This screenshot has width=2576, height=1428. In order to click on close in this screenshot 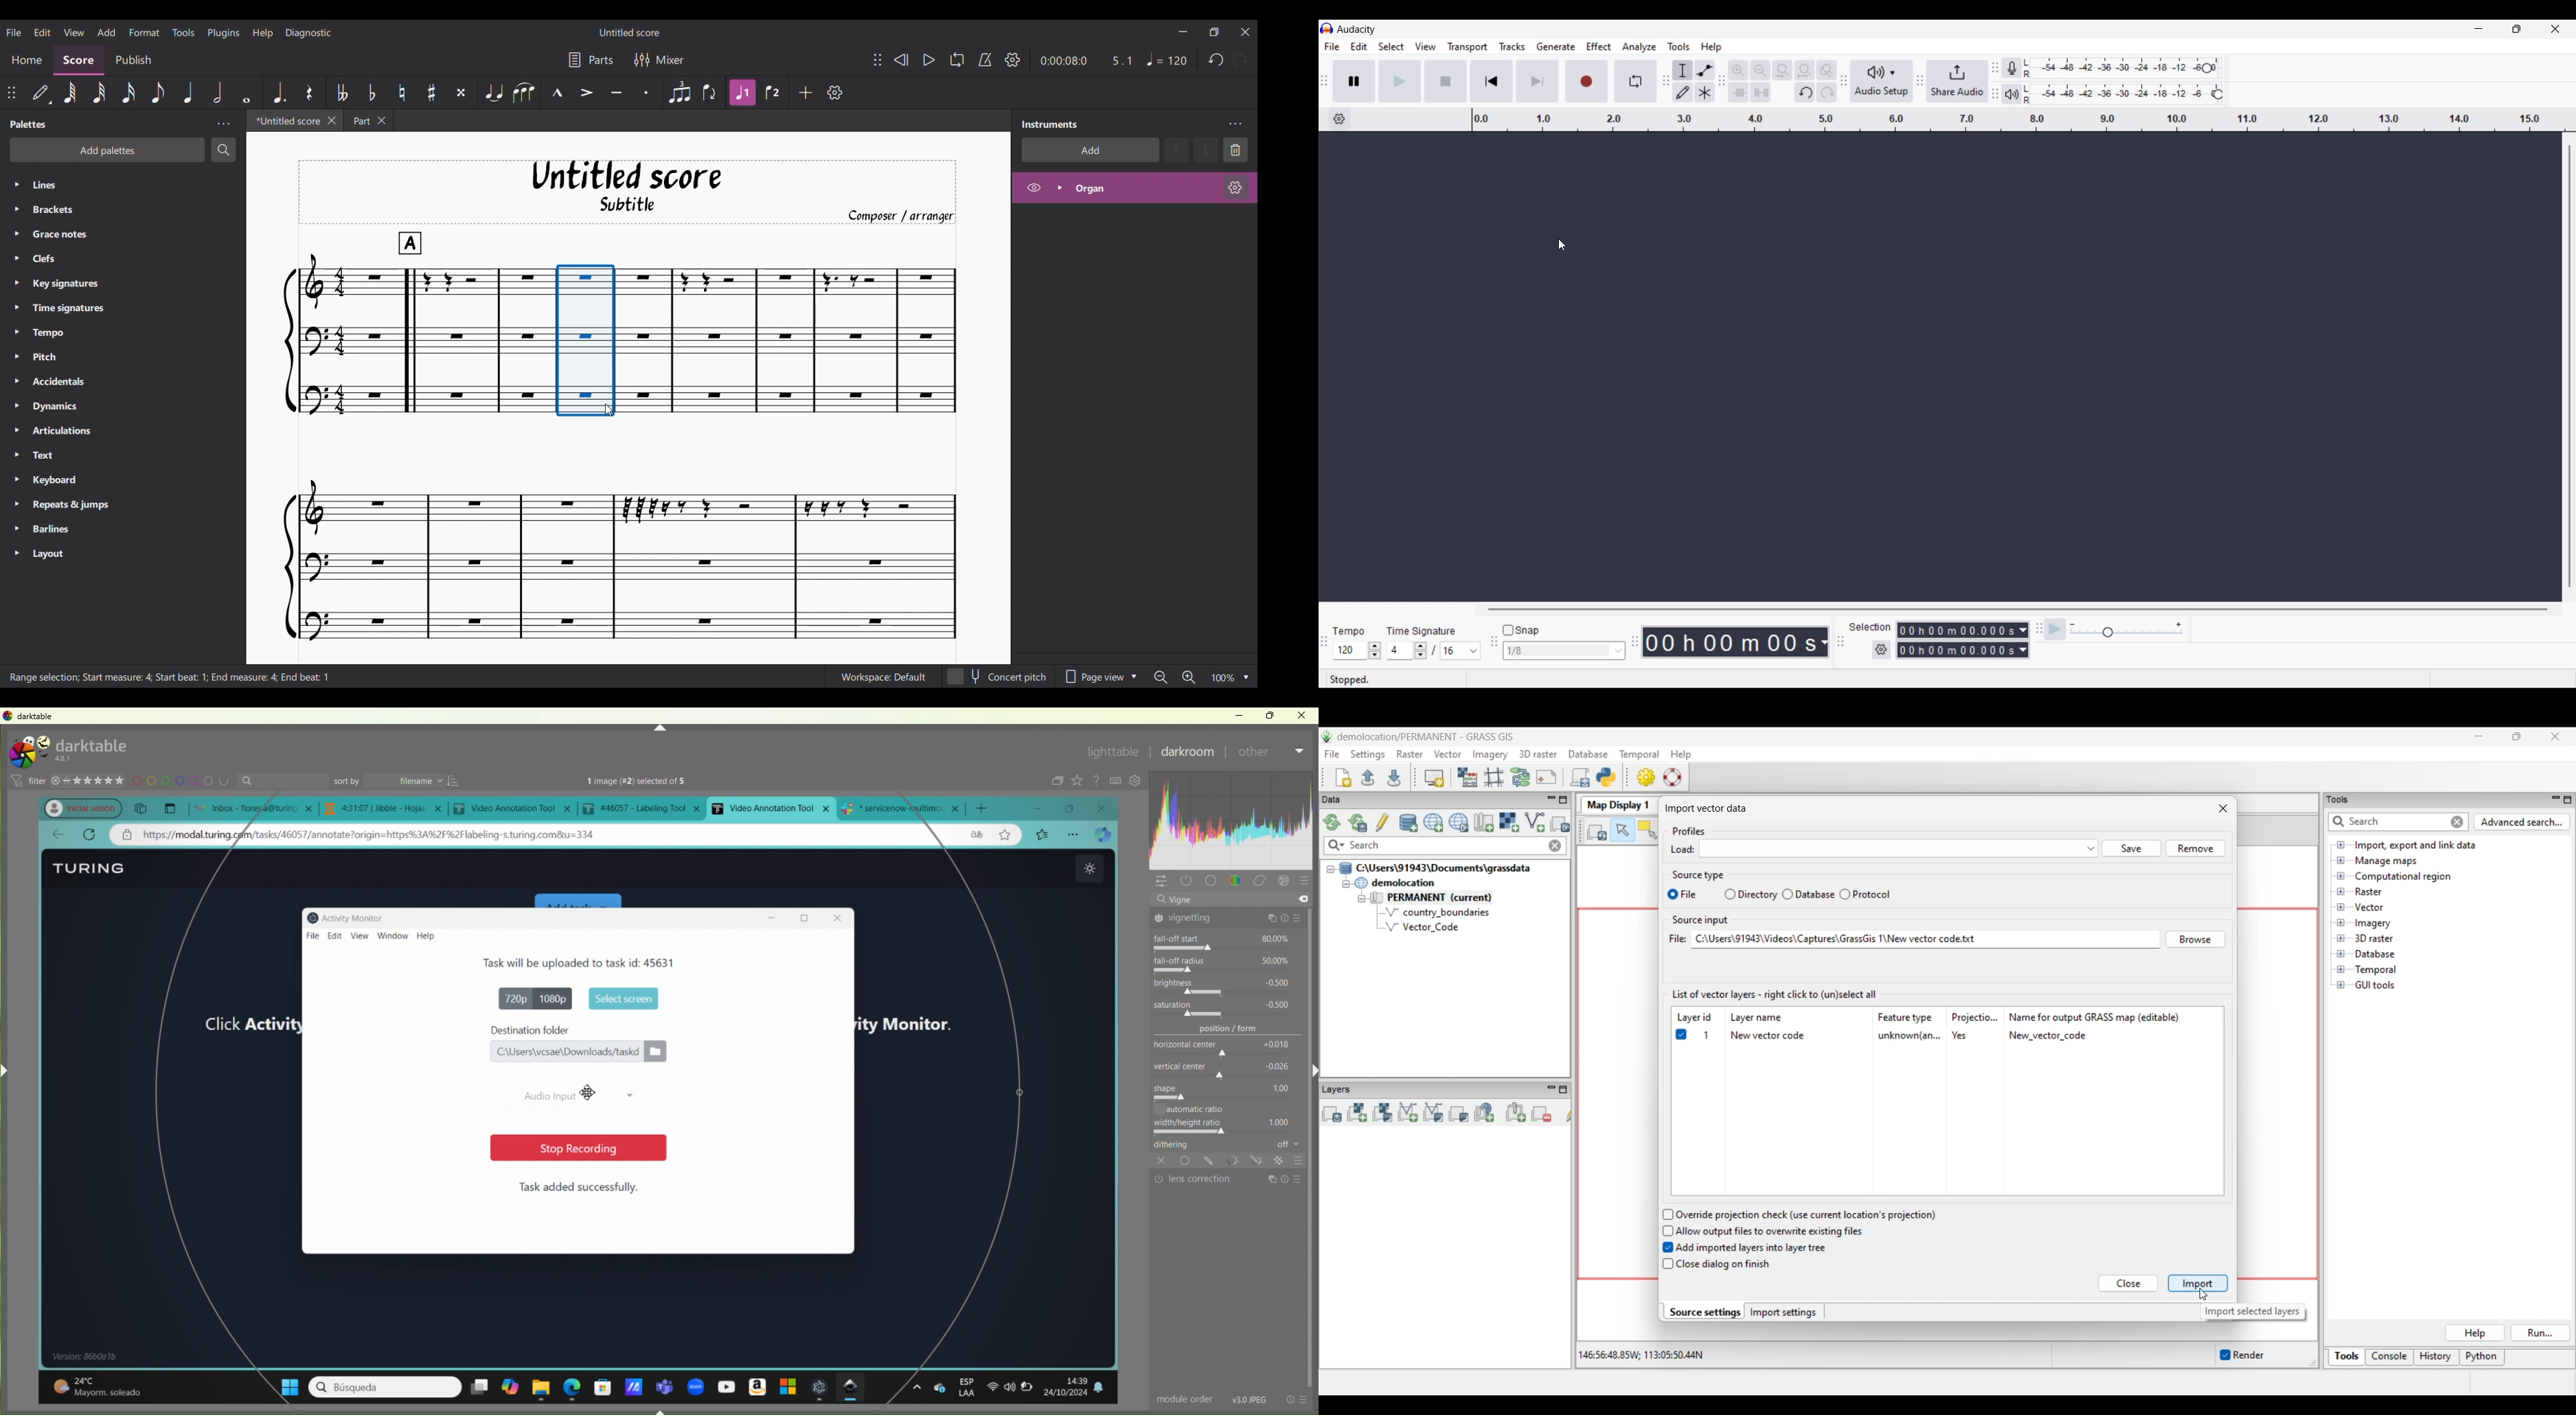, I will do `click(1106, 807)`.